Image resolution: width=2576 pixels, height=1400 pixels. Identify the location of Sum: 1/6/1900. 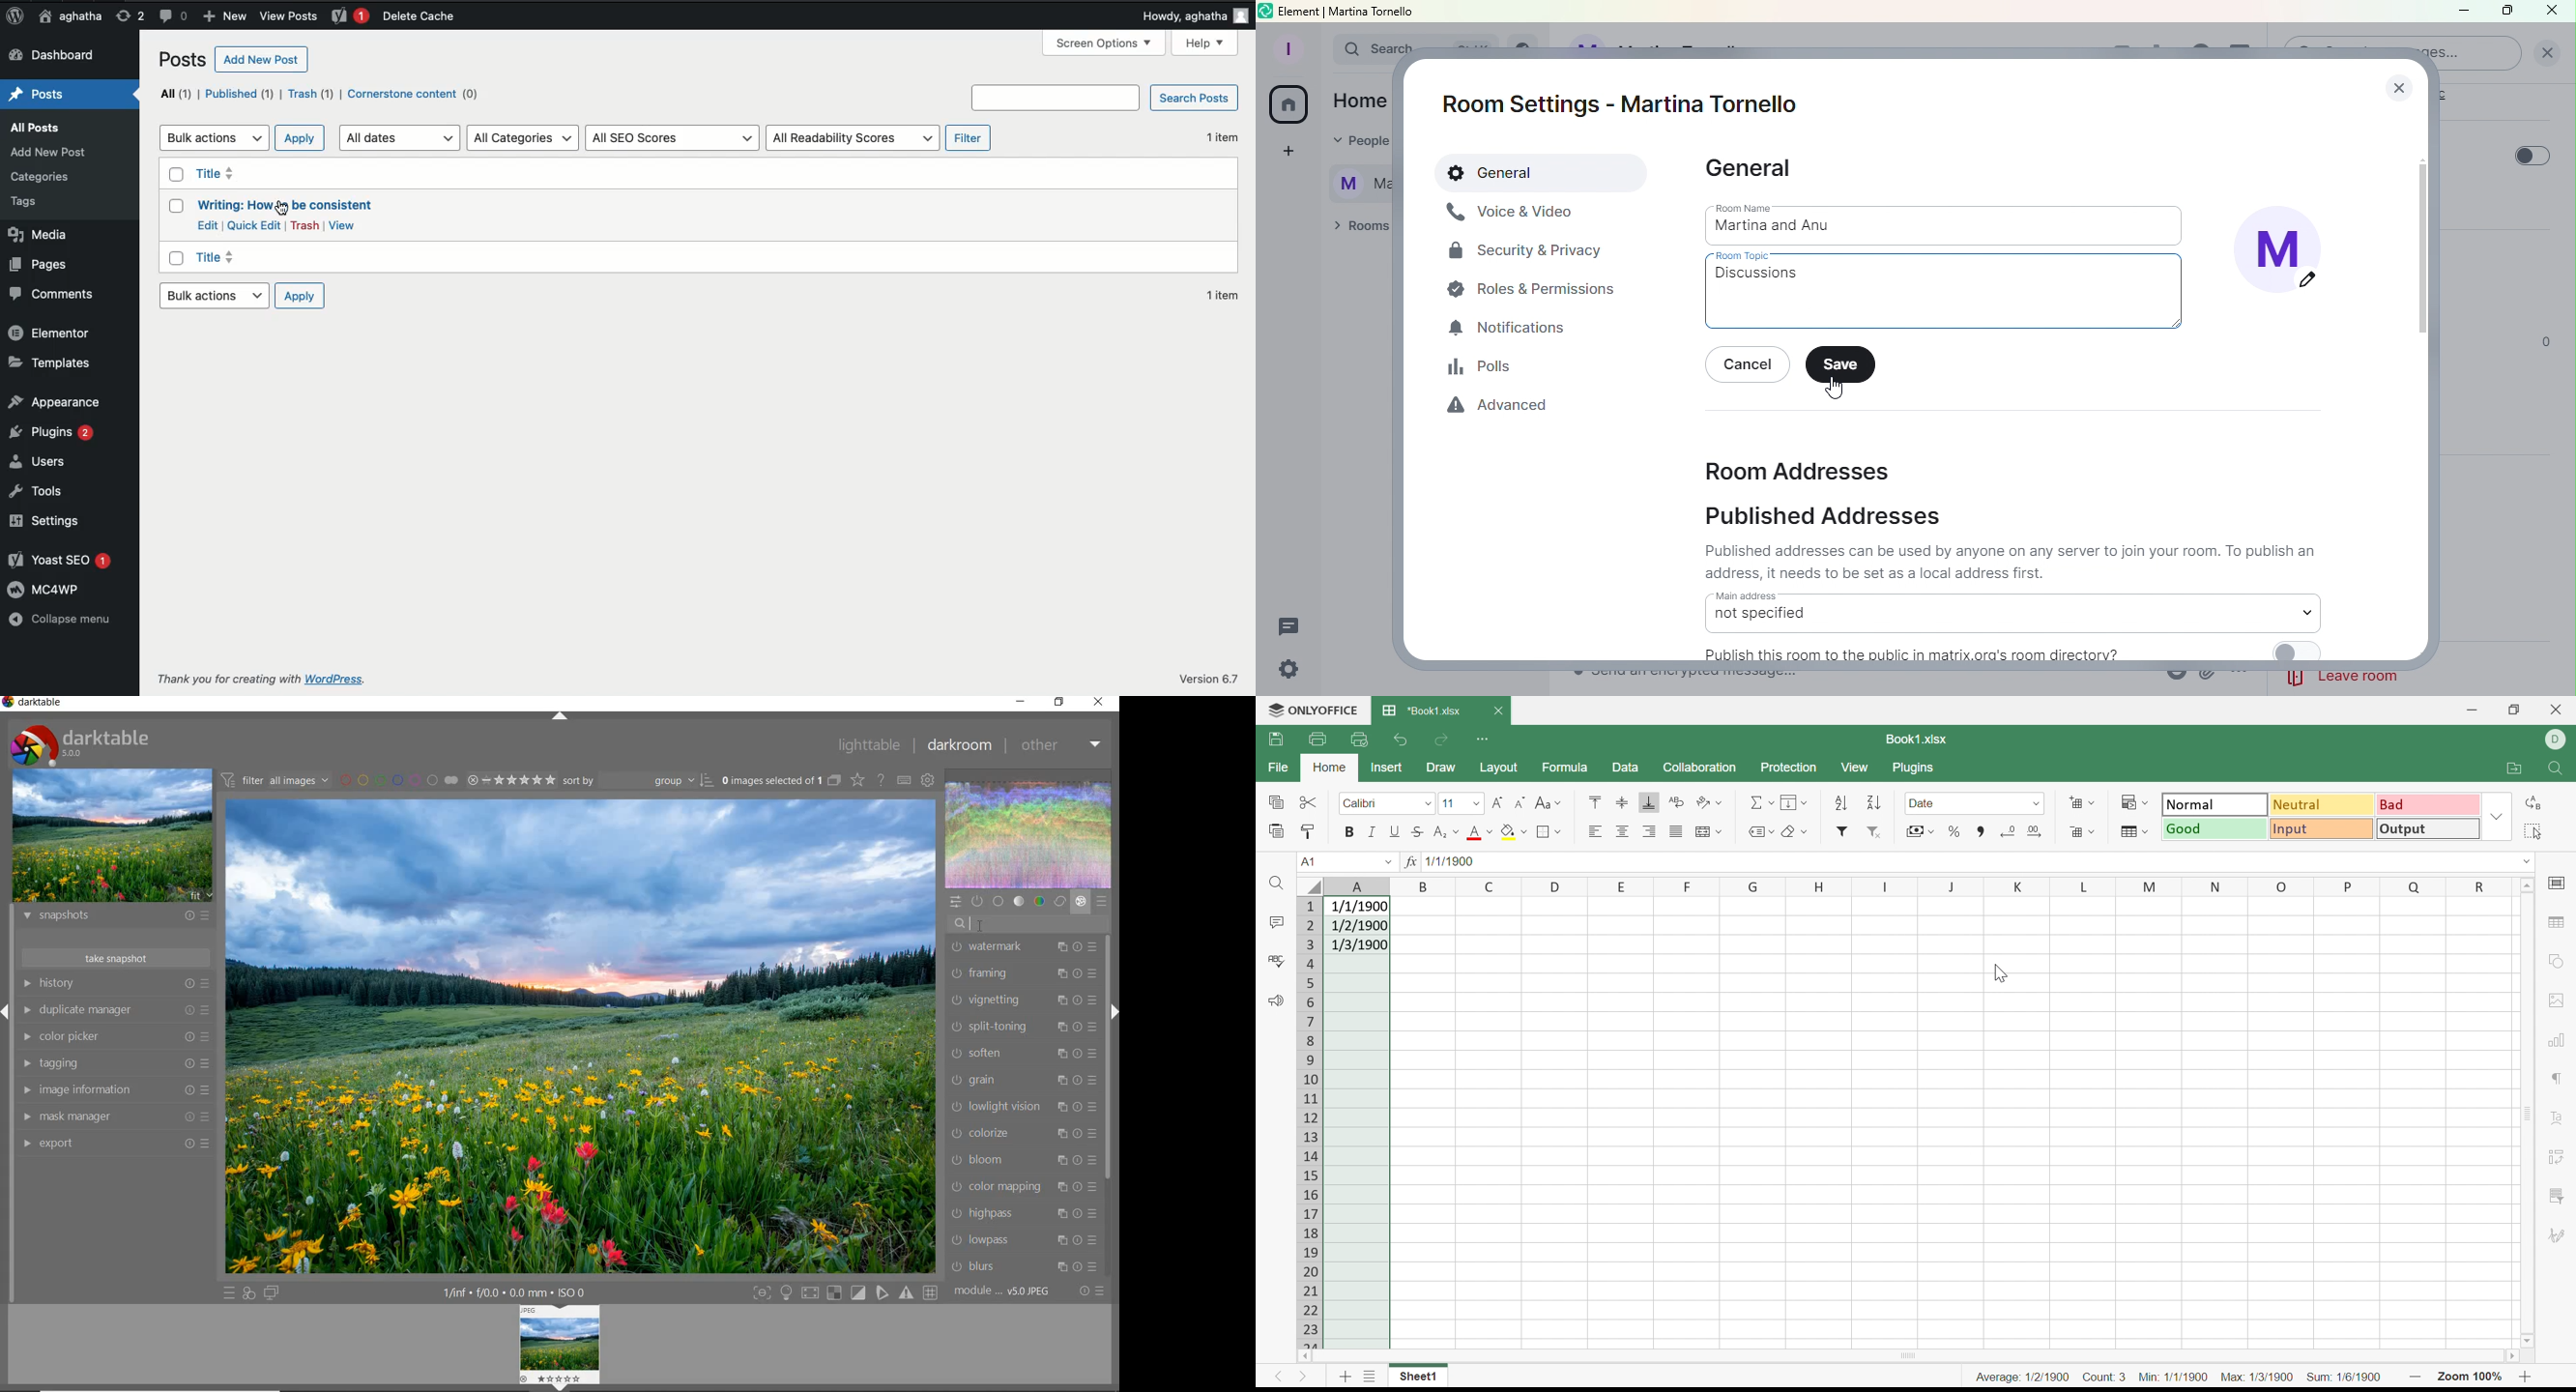
(2344, 1378).